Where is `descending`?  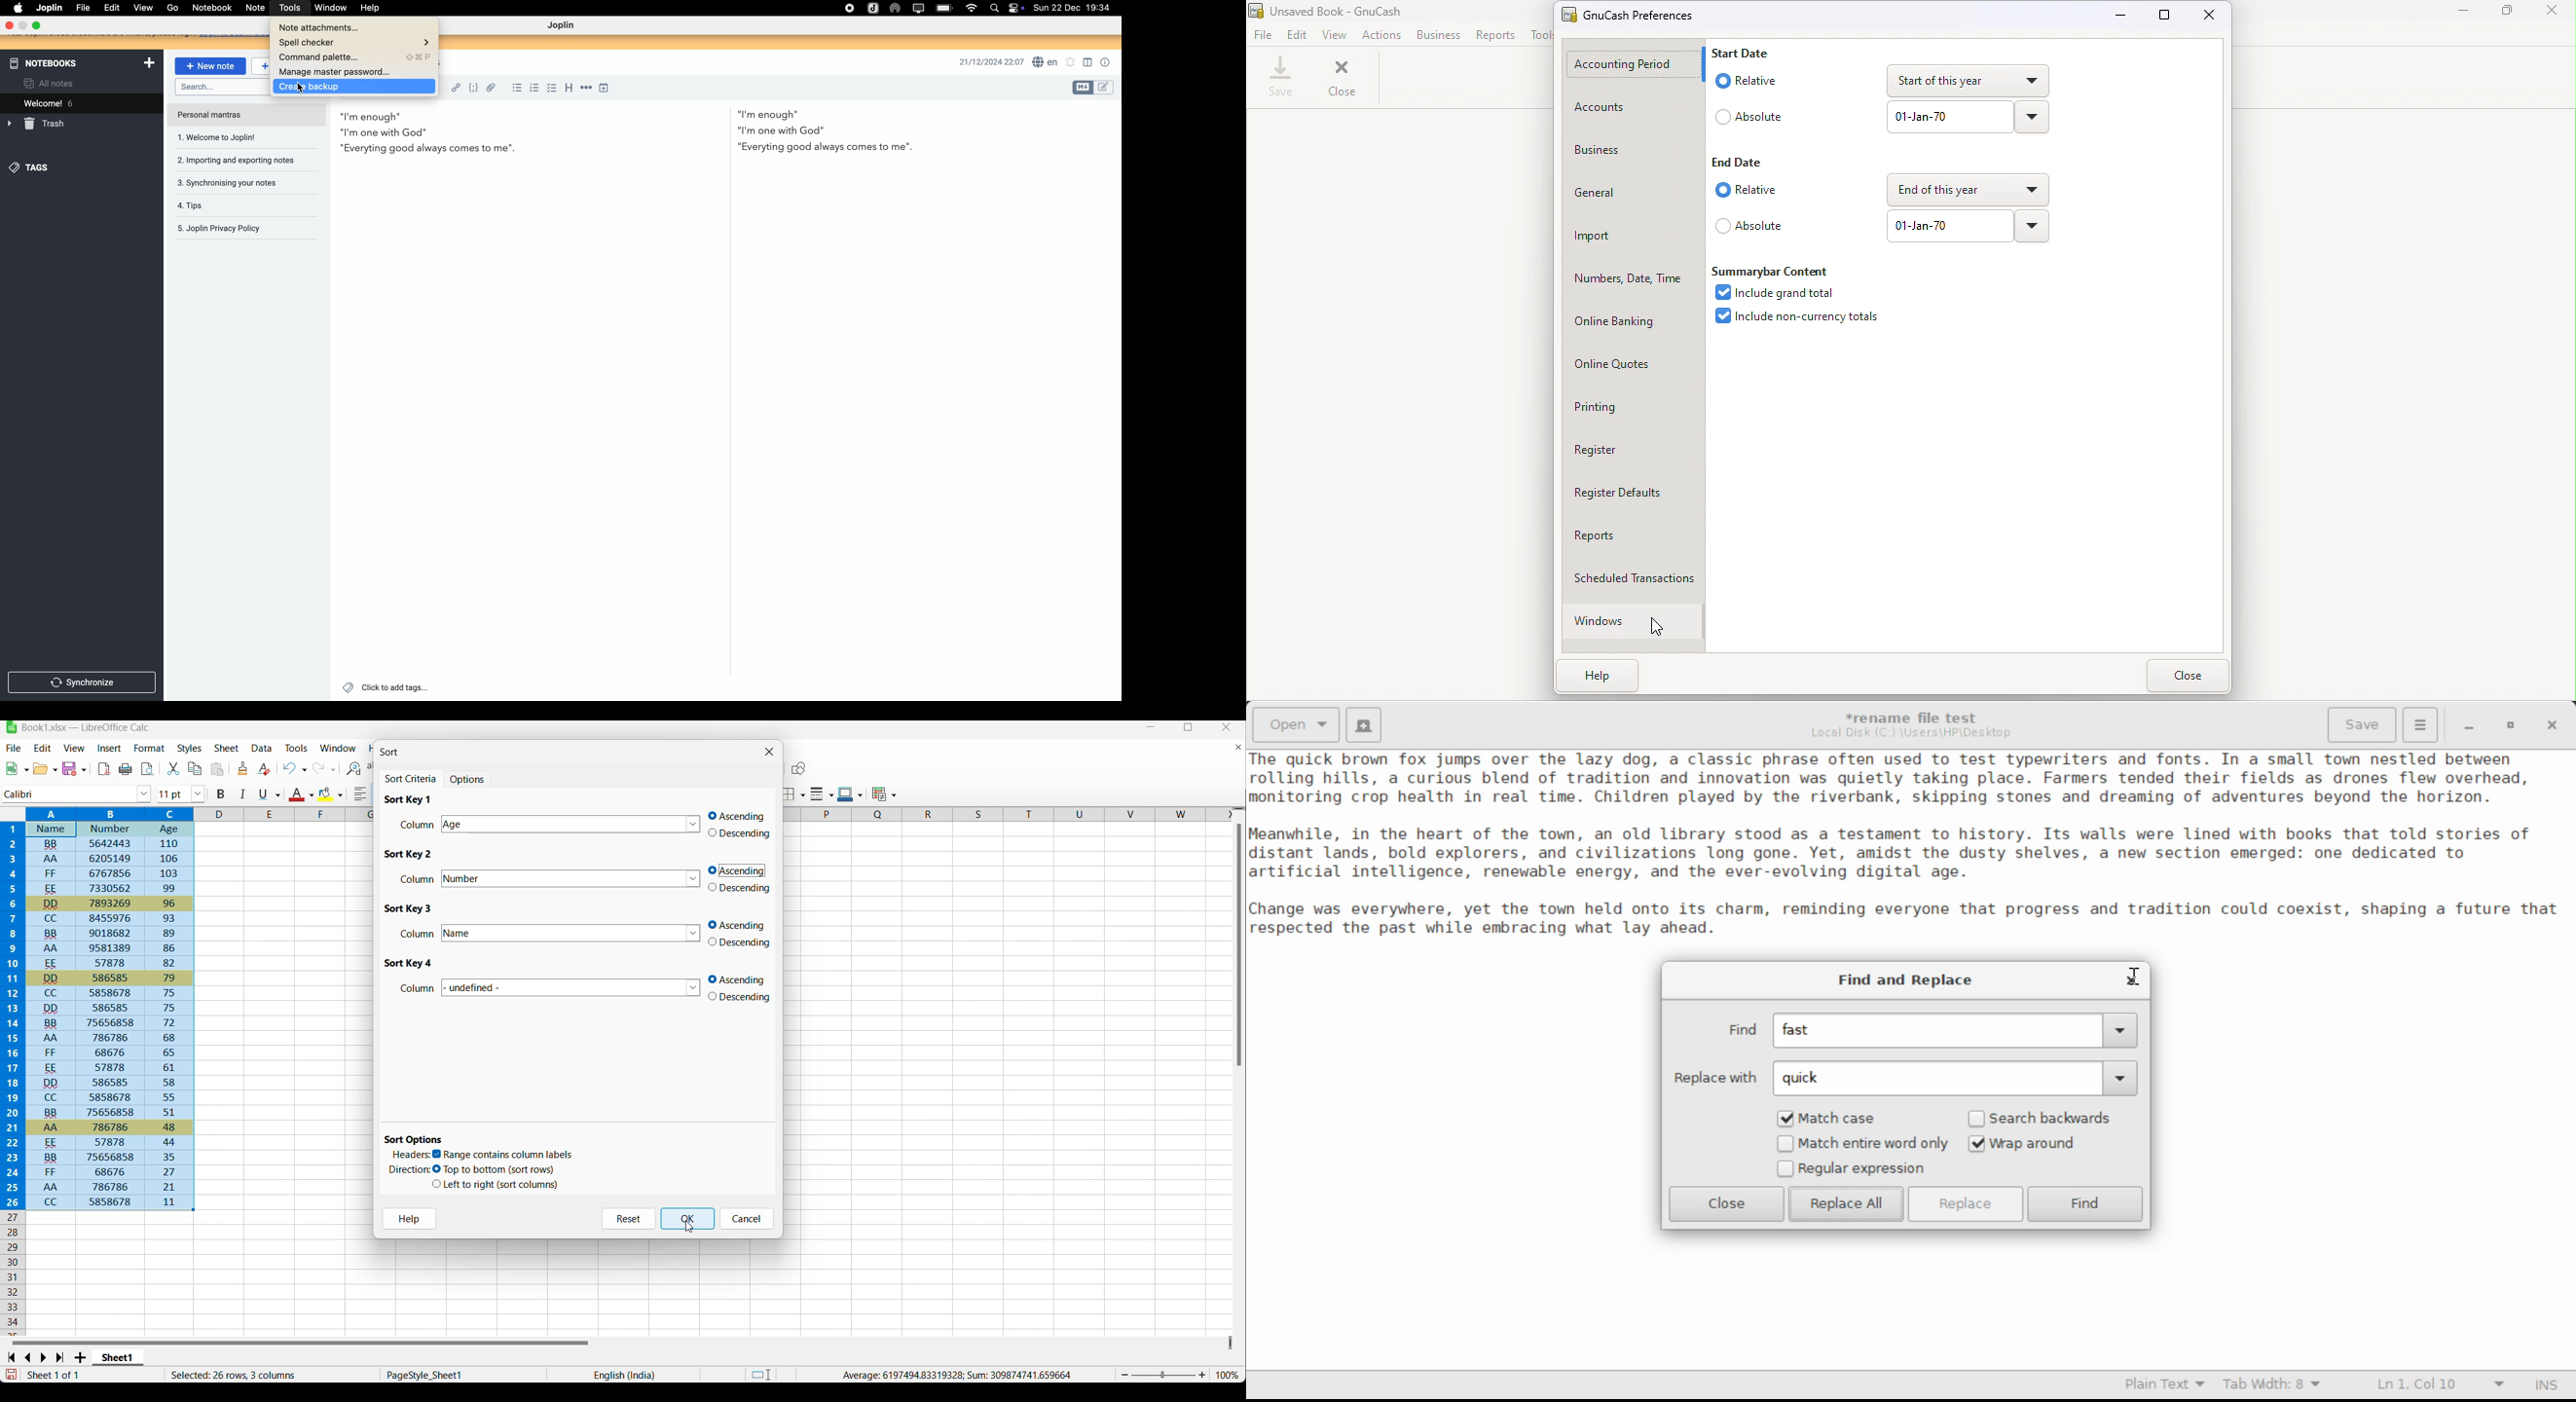
descending is located at coordinates (741, 889).